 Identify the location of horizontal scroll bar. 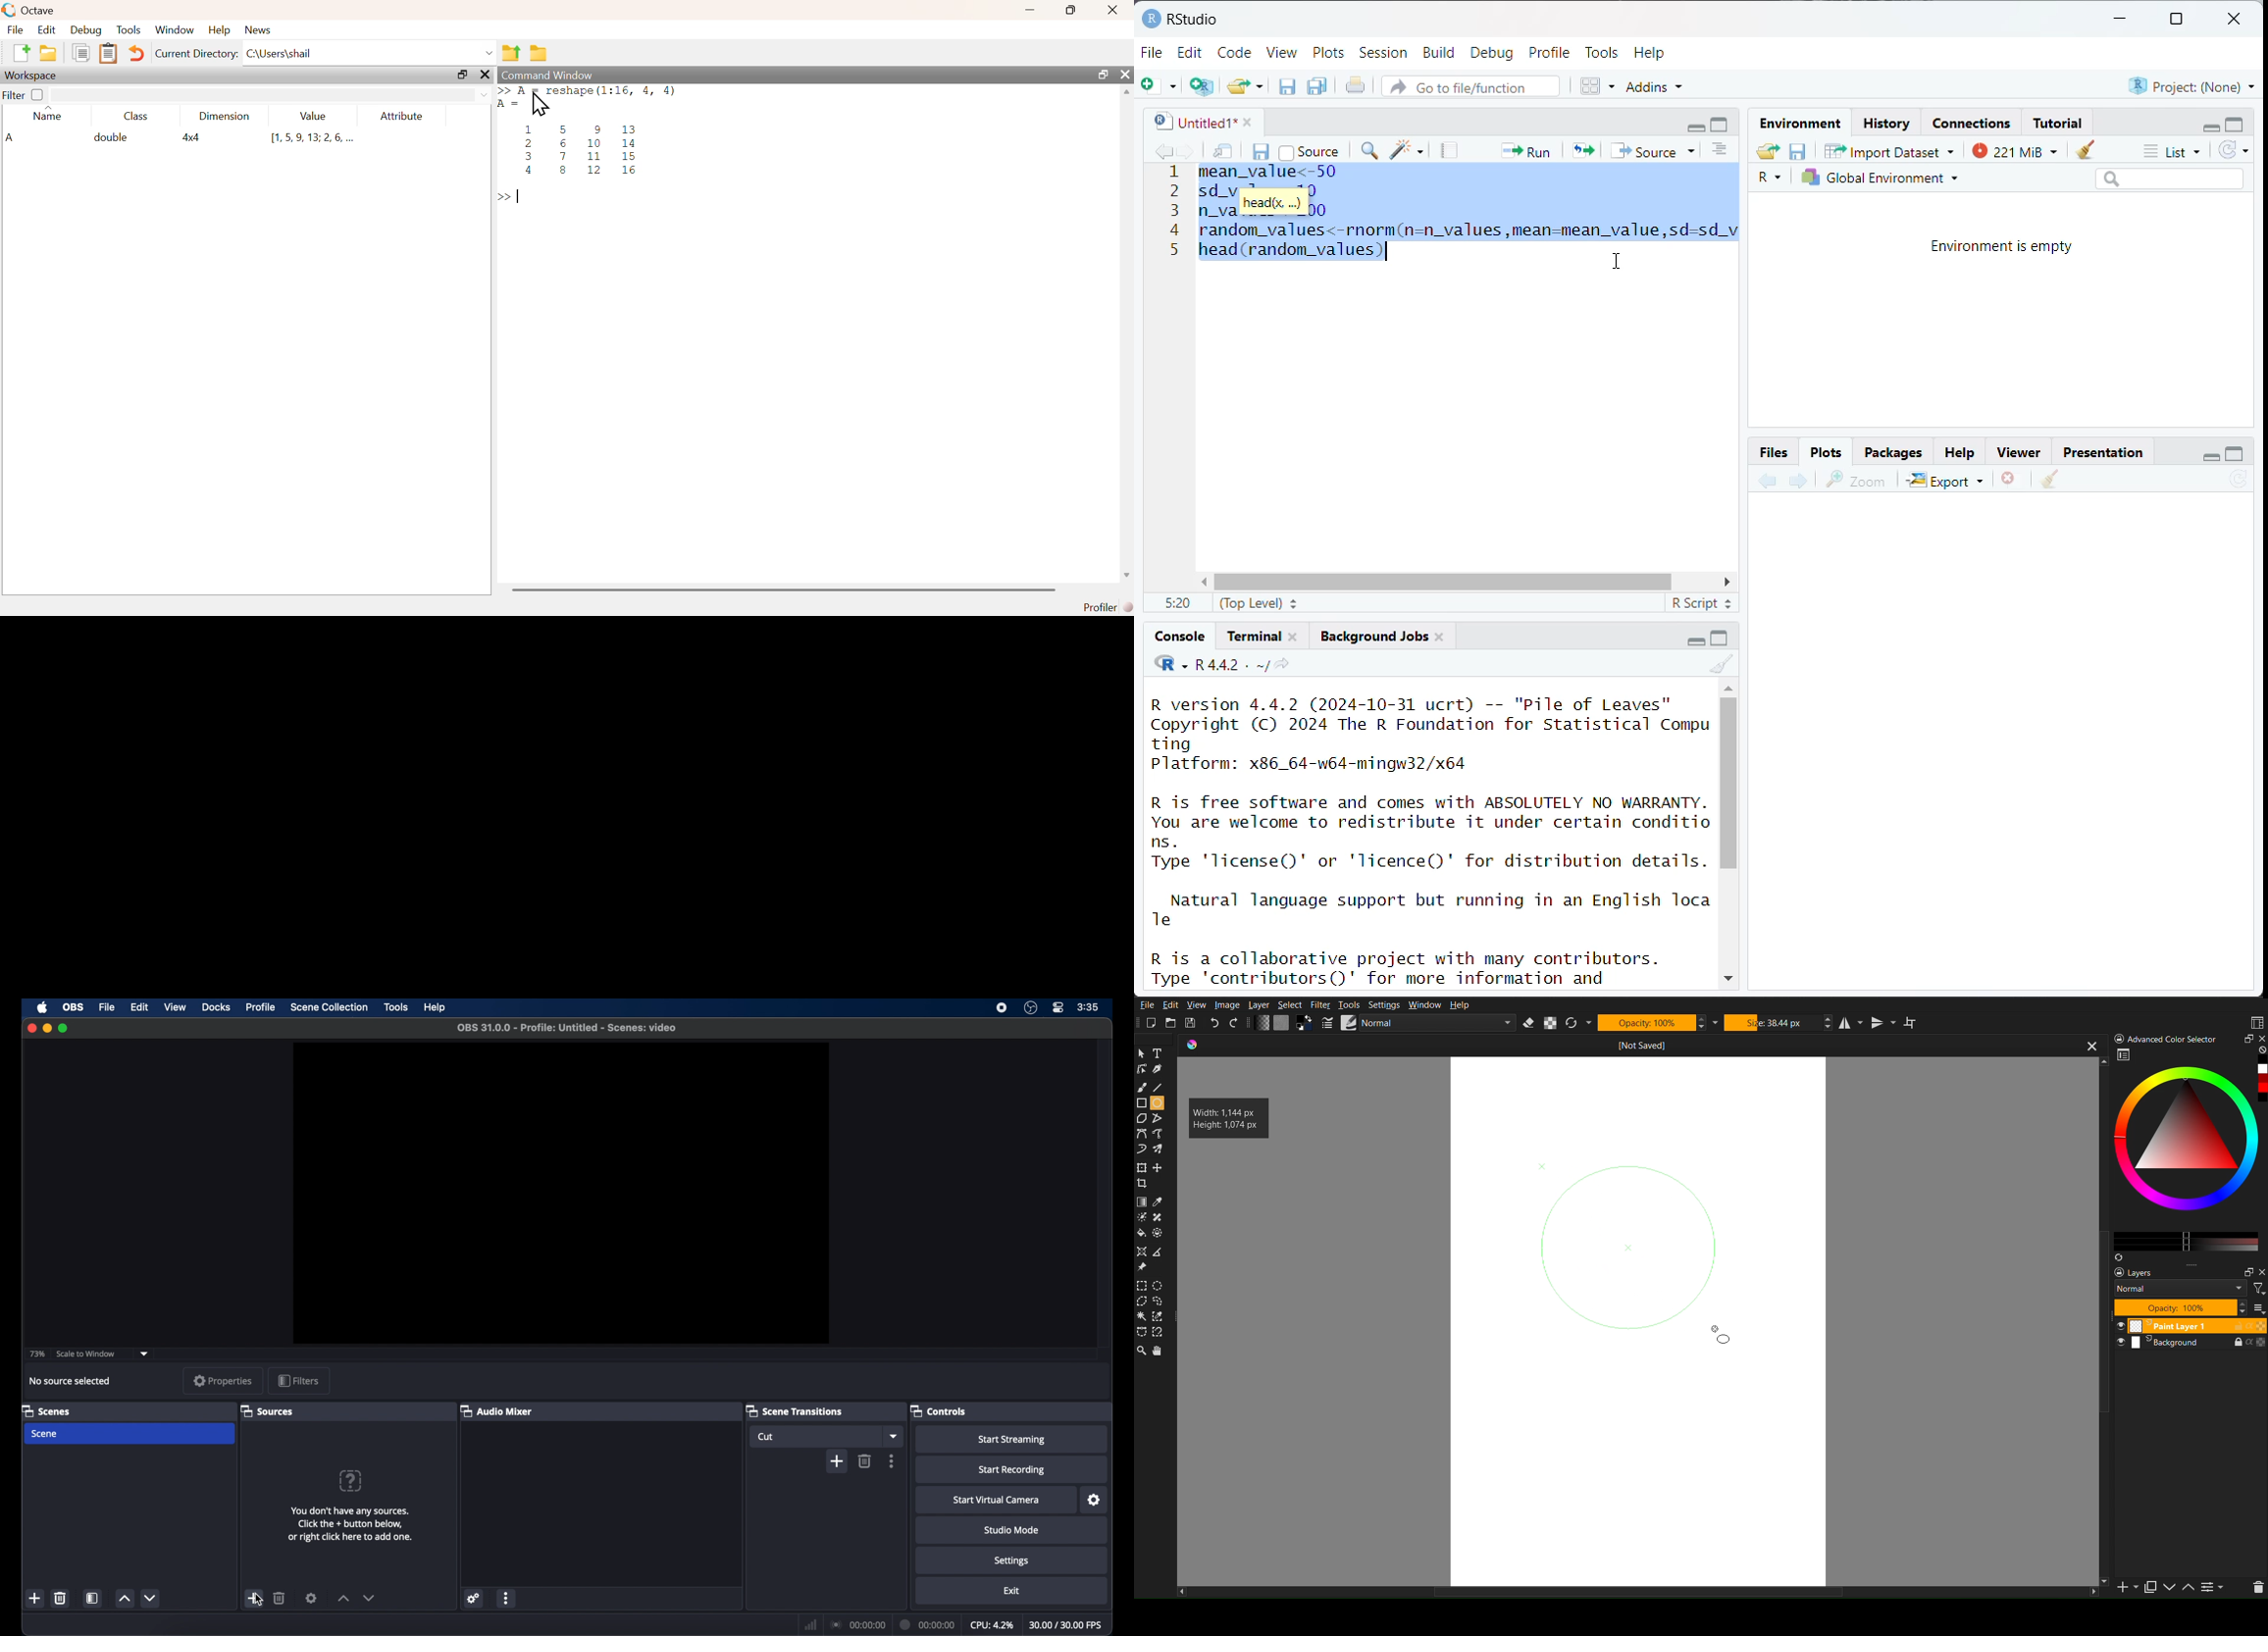
(1448, 582).